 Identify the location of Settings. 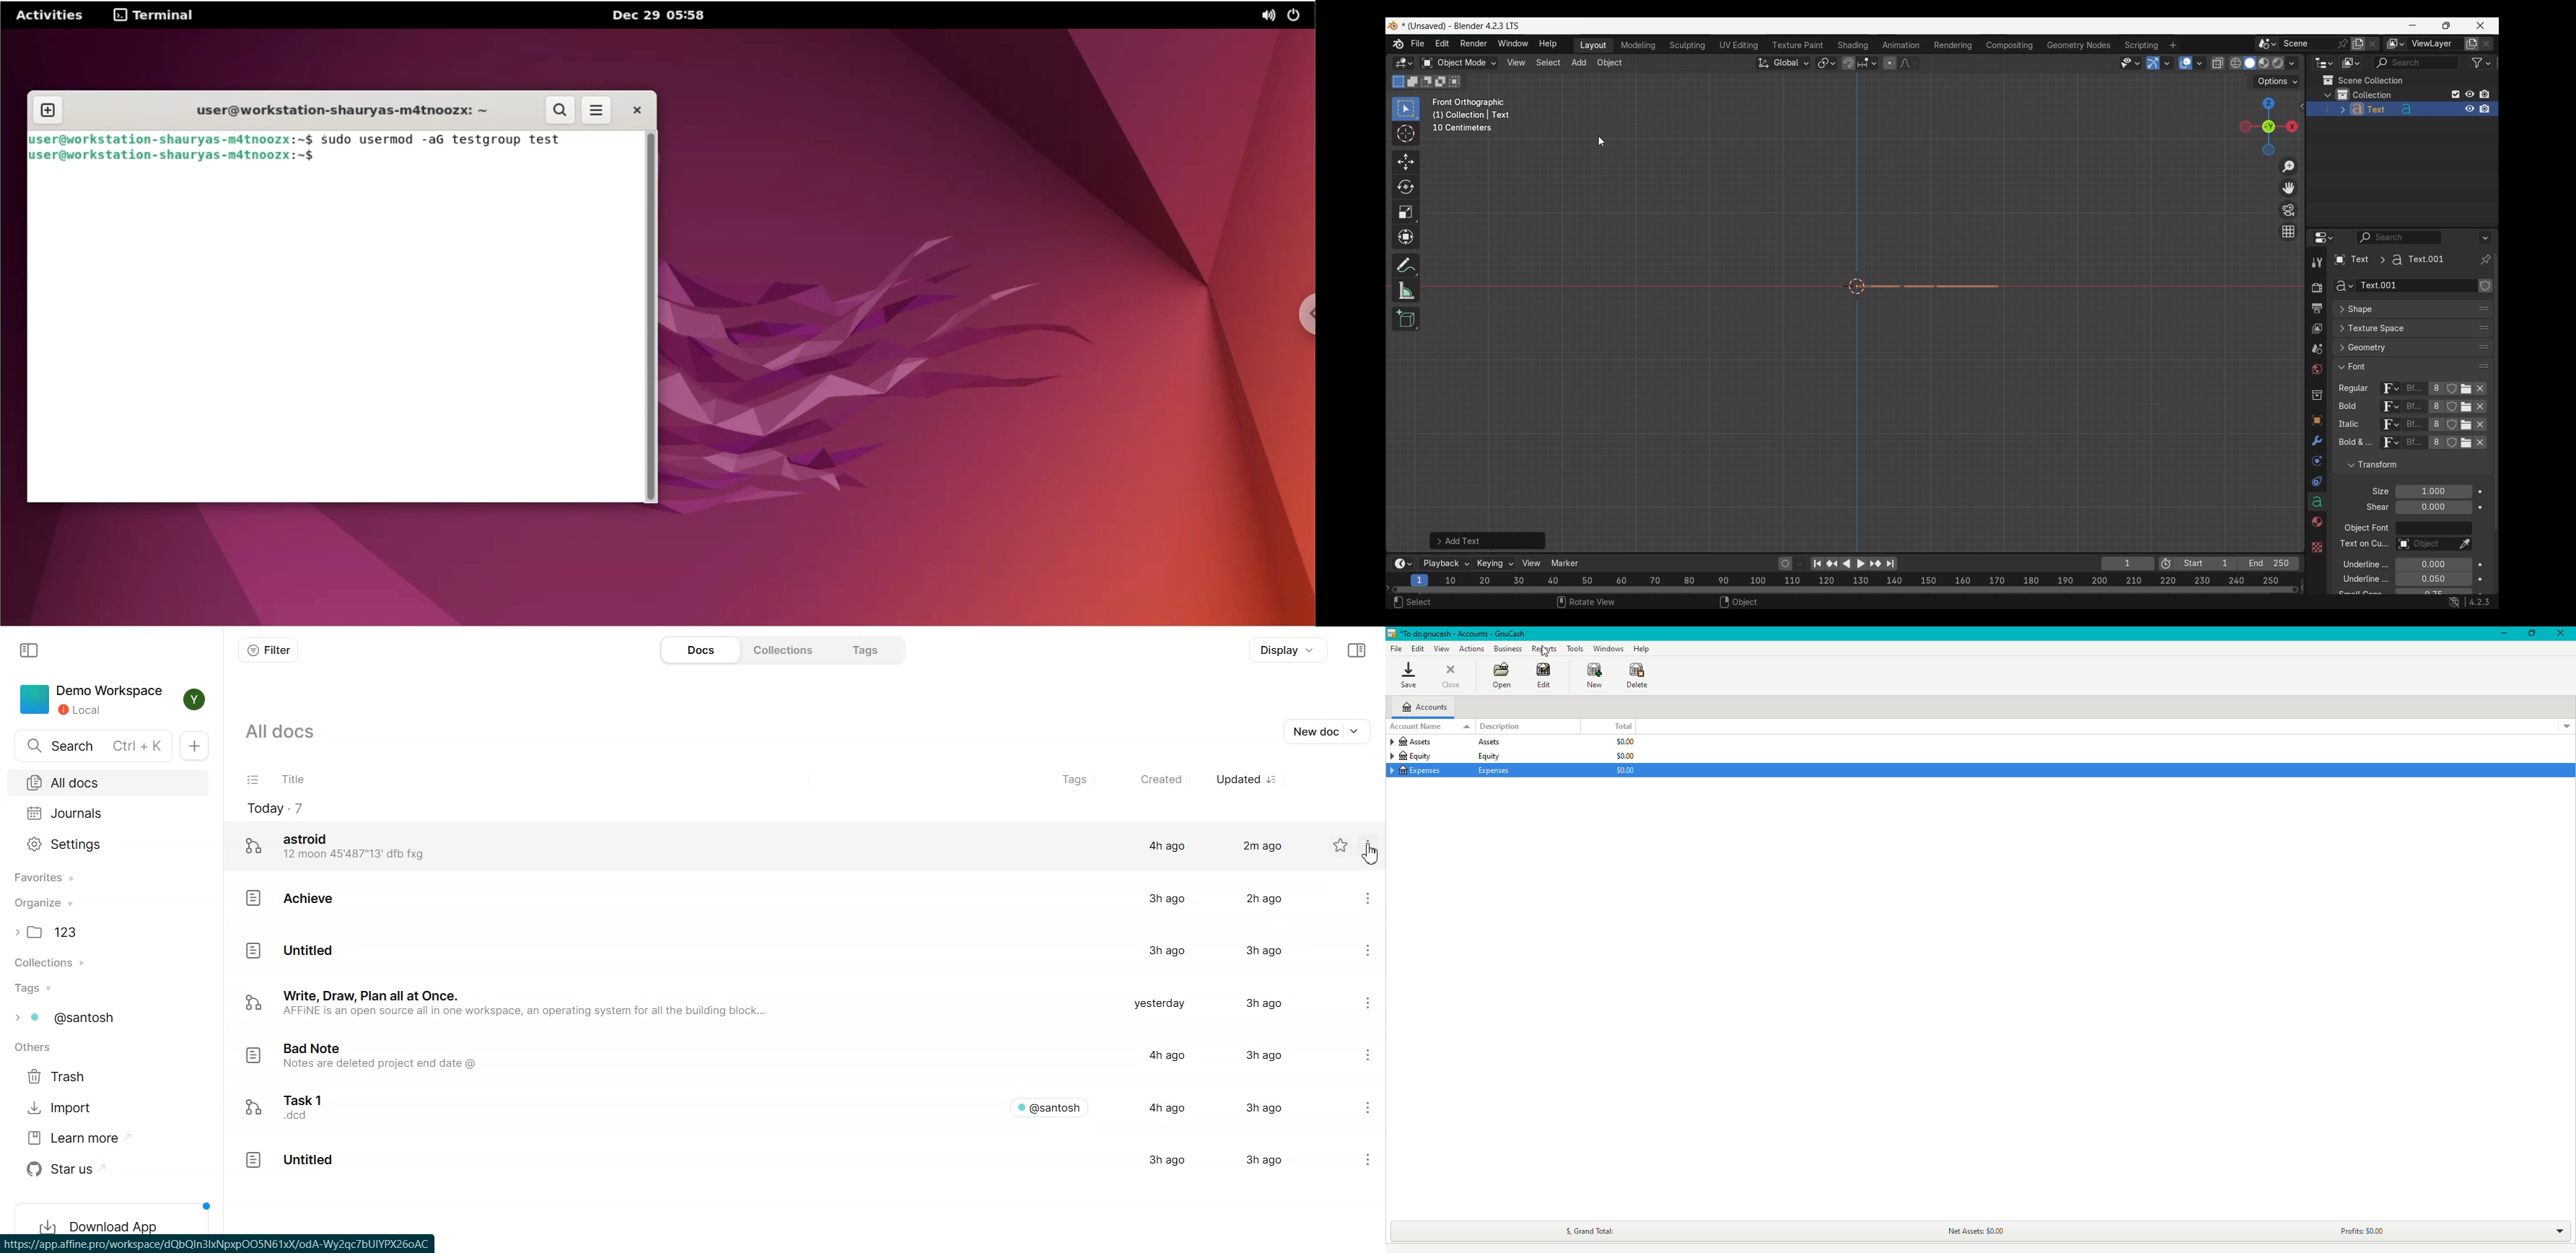
(1354, 945).